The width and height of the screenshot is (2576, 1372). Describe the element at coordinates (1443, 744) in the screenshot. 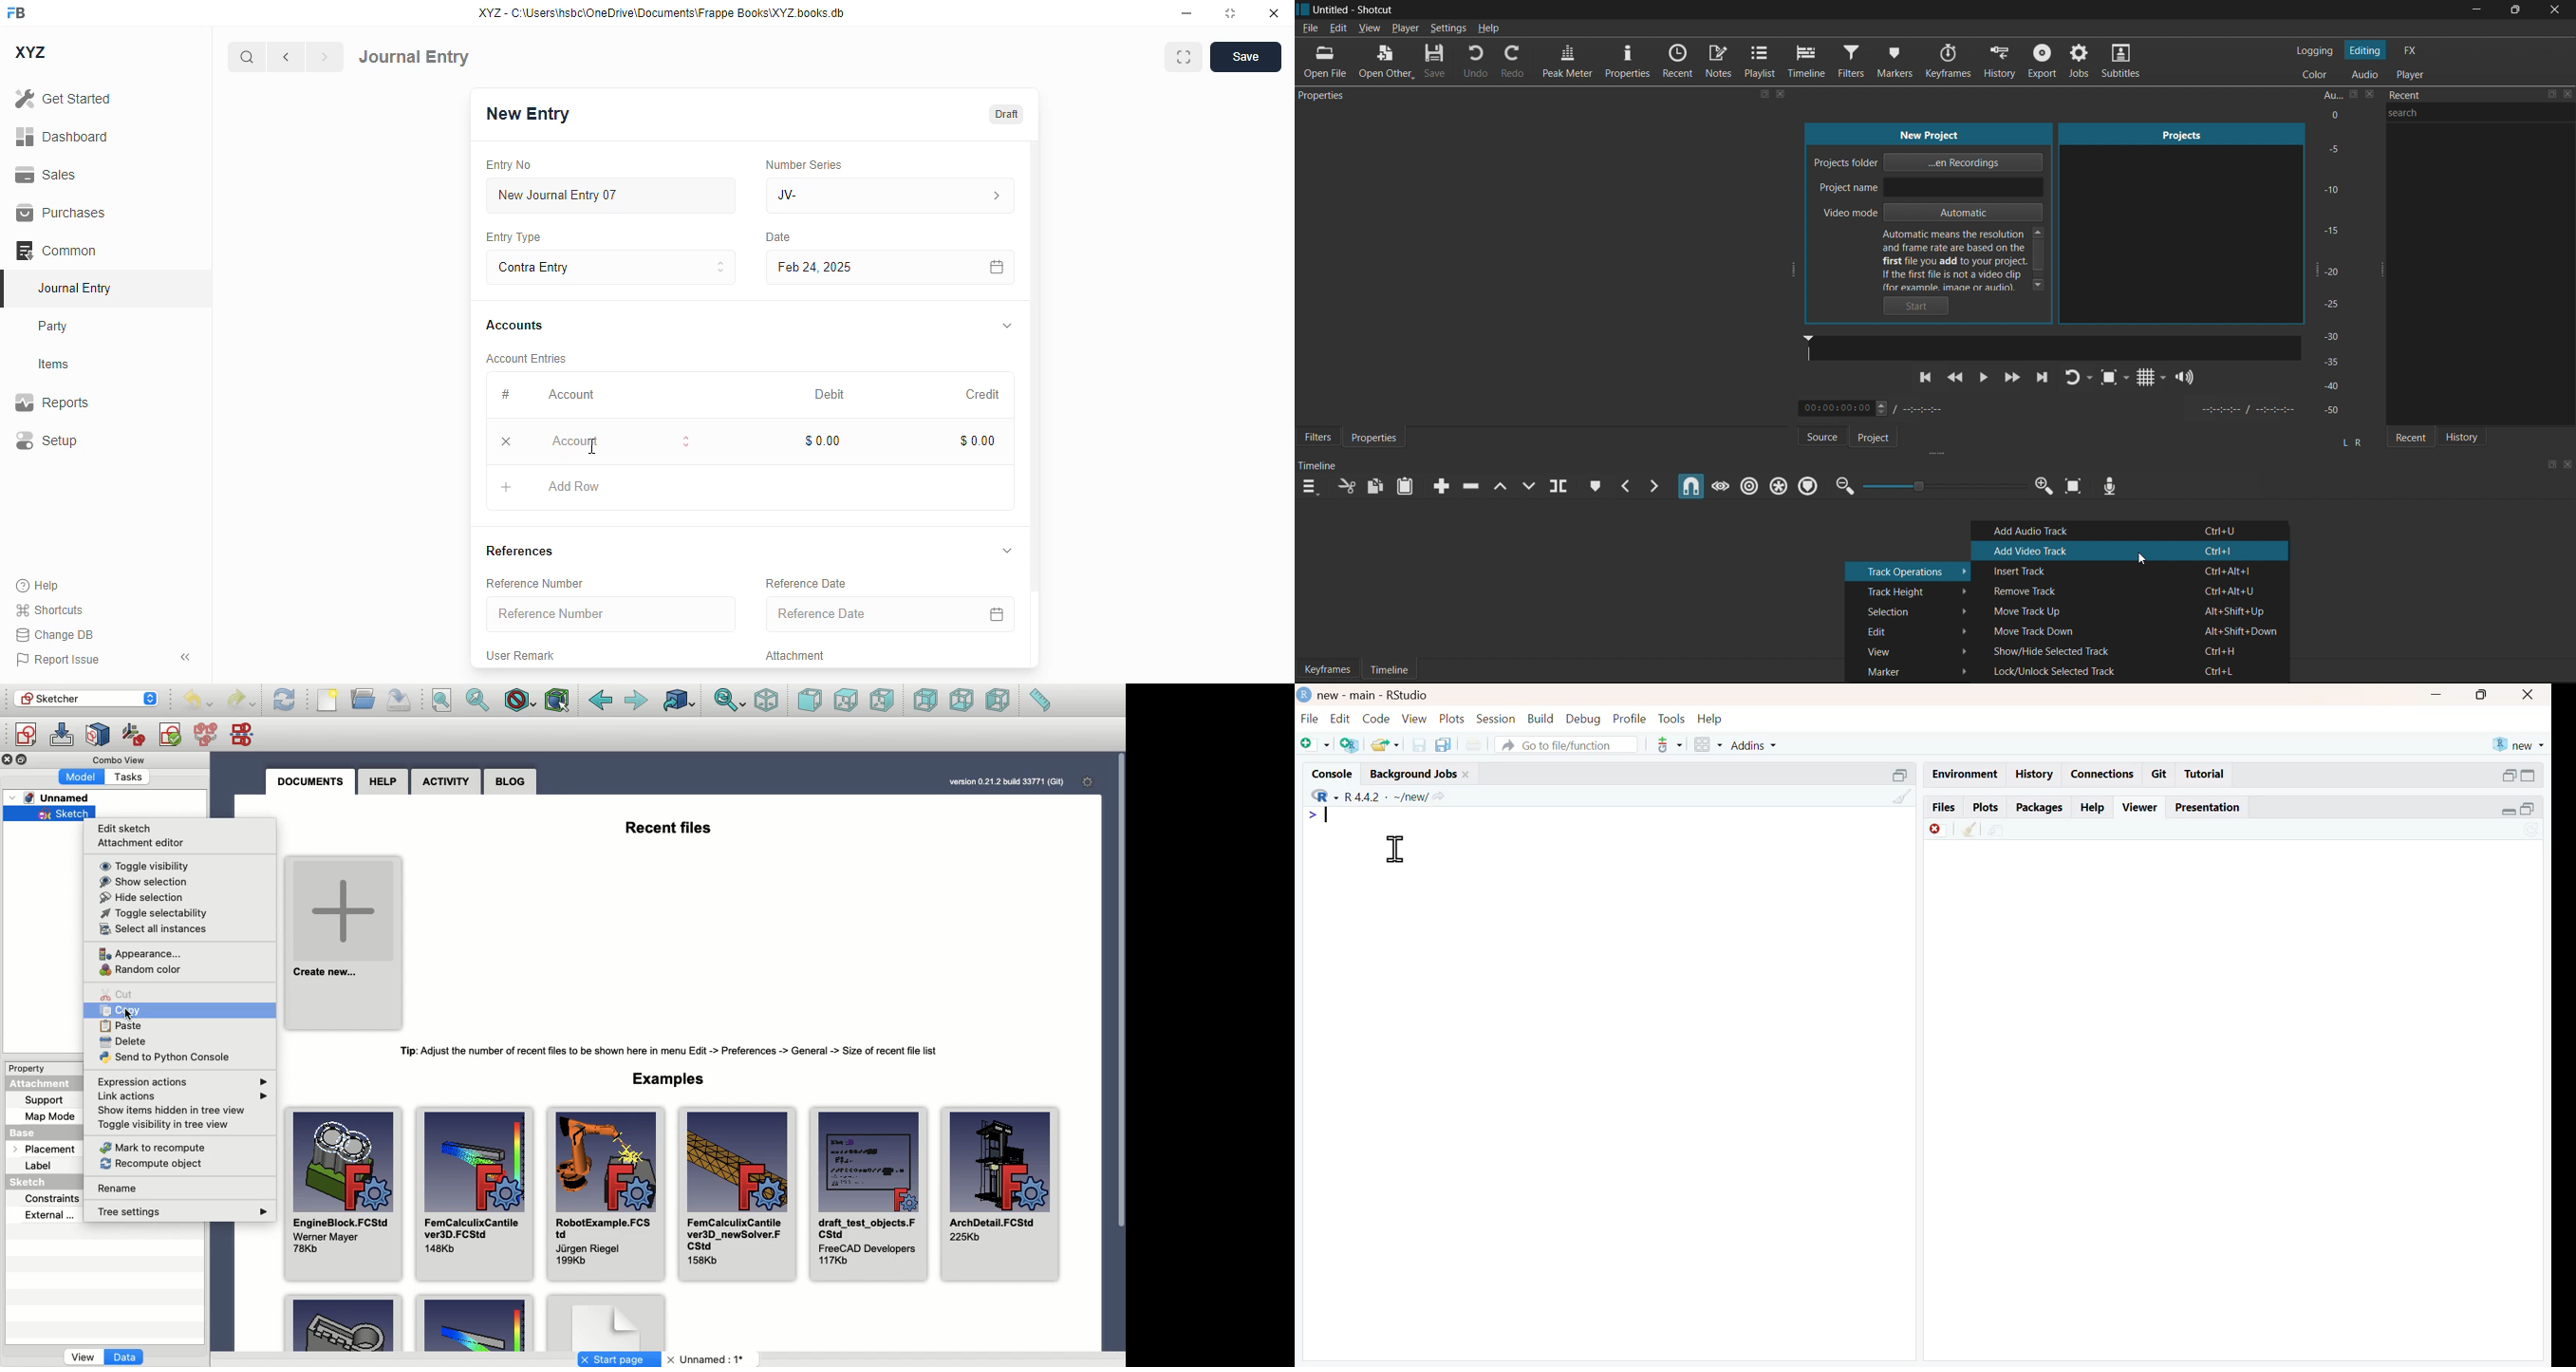

I see `copy` at that location.